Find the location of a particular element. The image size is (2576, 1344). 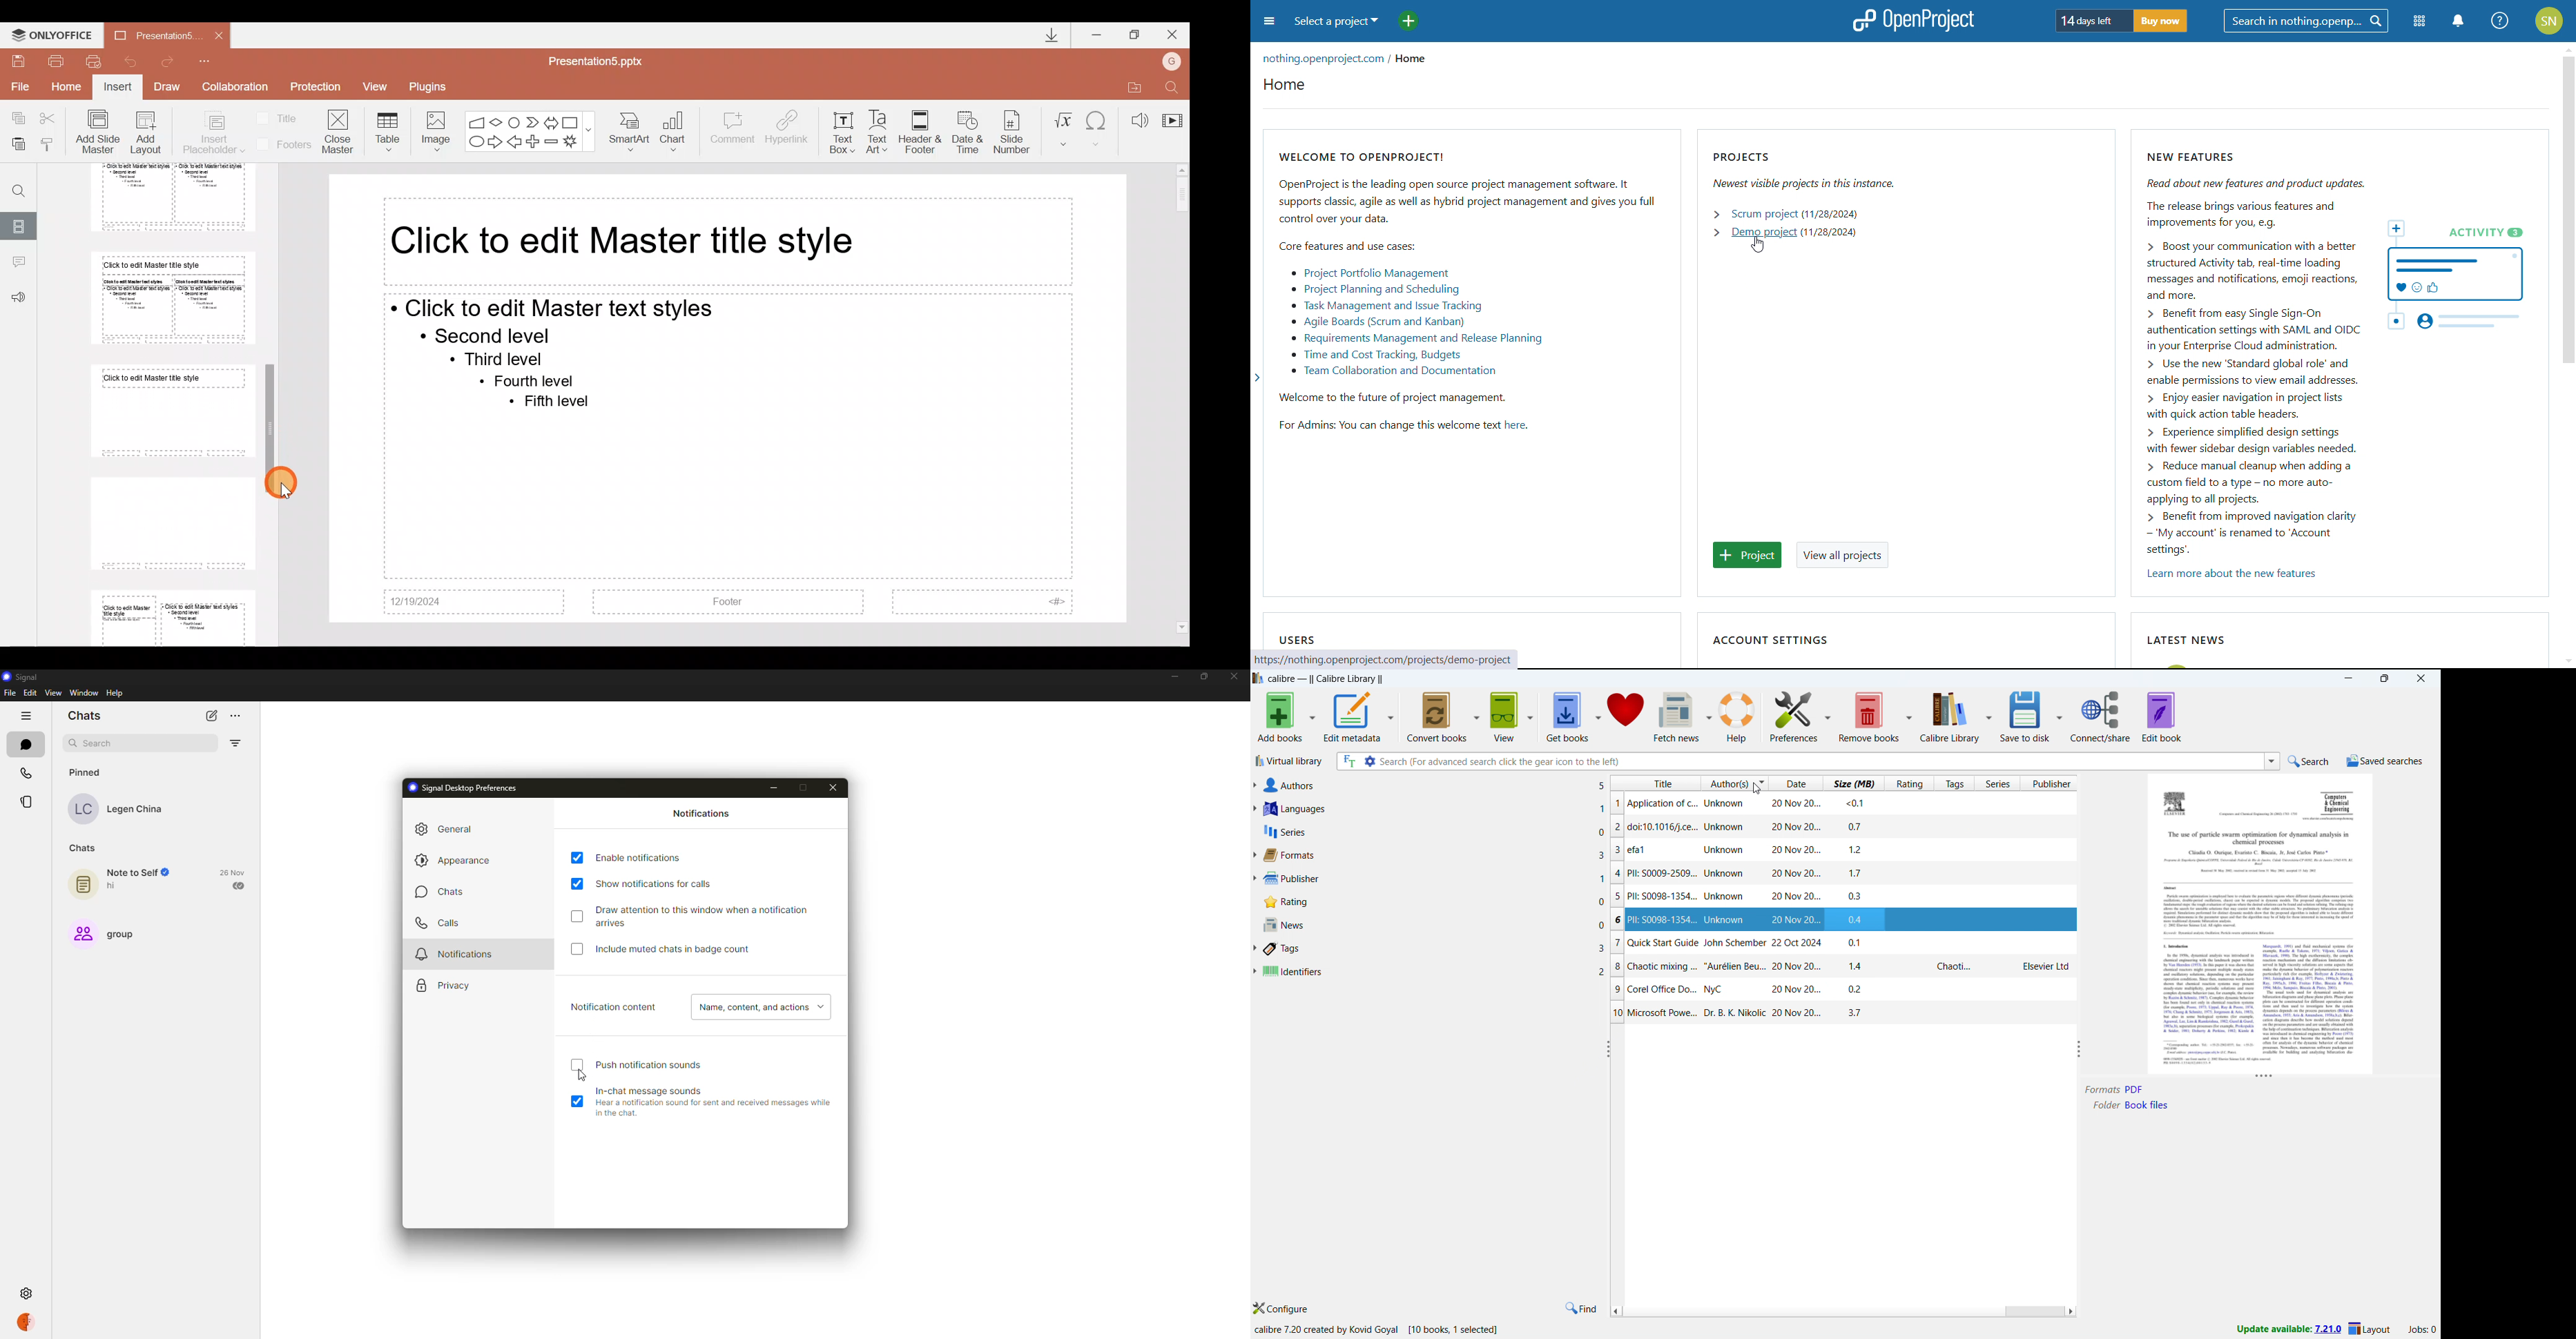

calls is located at coordinates (26, 772).